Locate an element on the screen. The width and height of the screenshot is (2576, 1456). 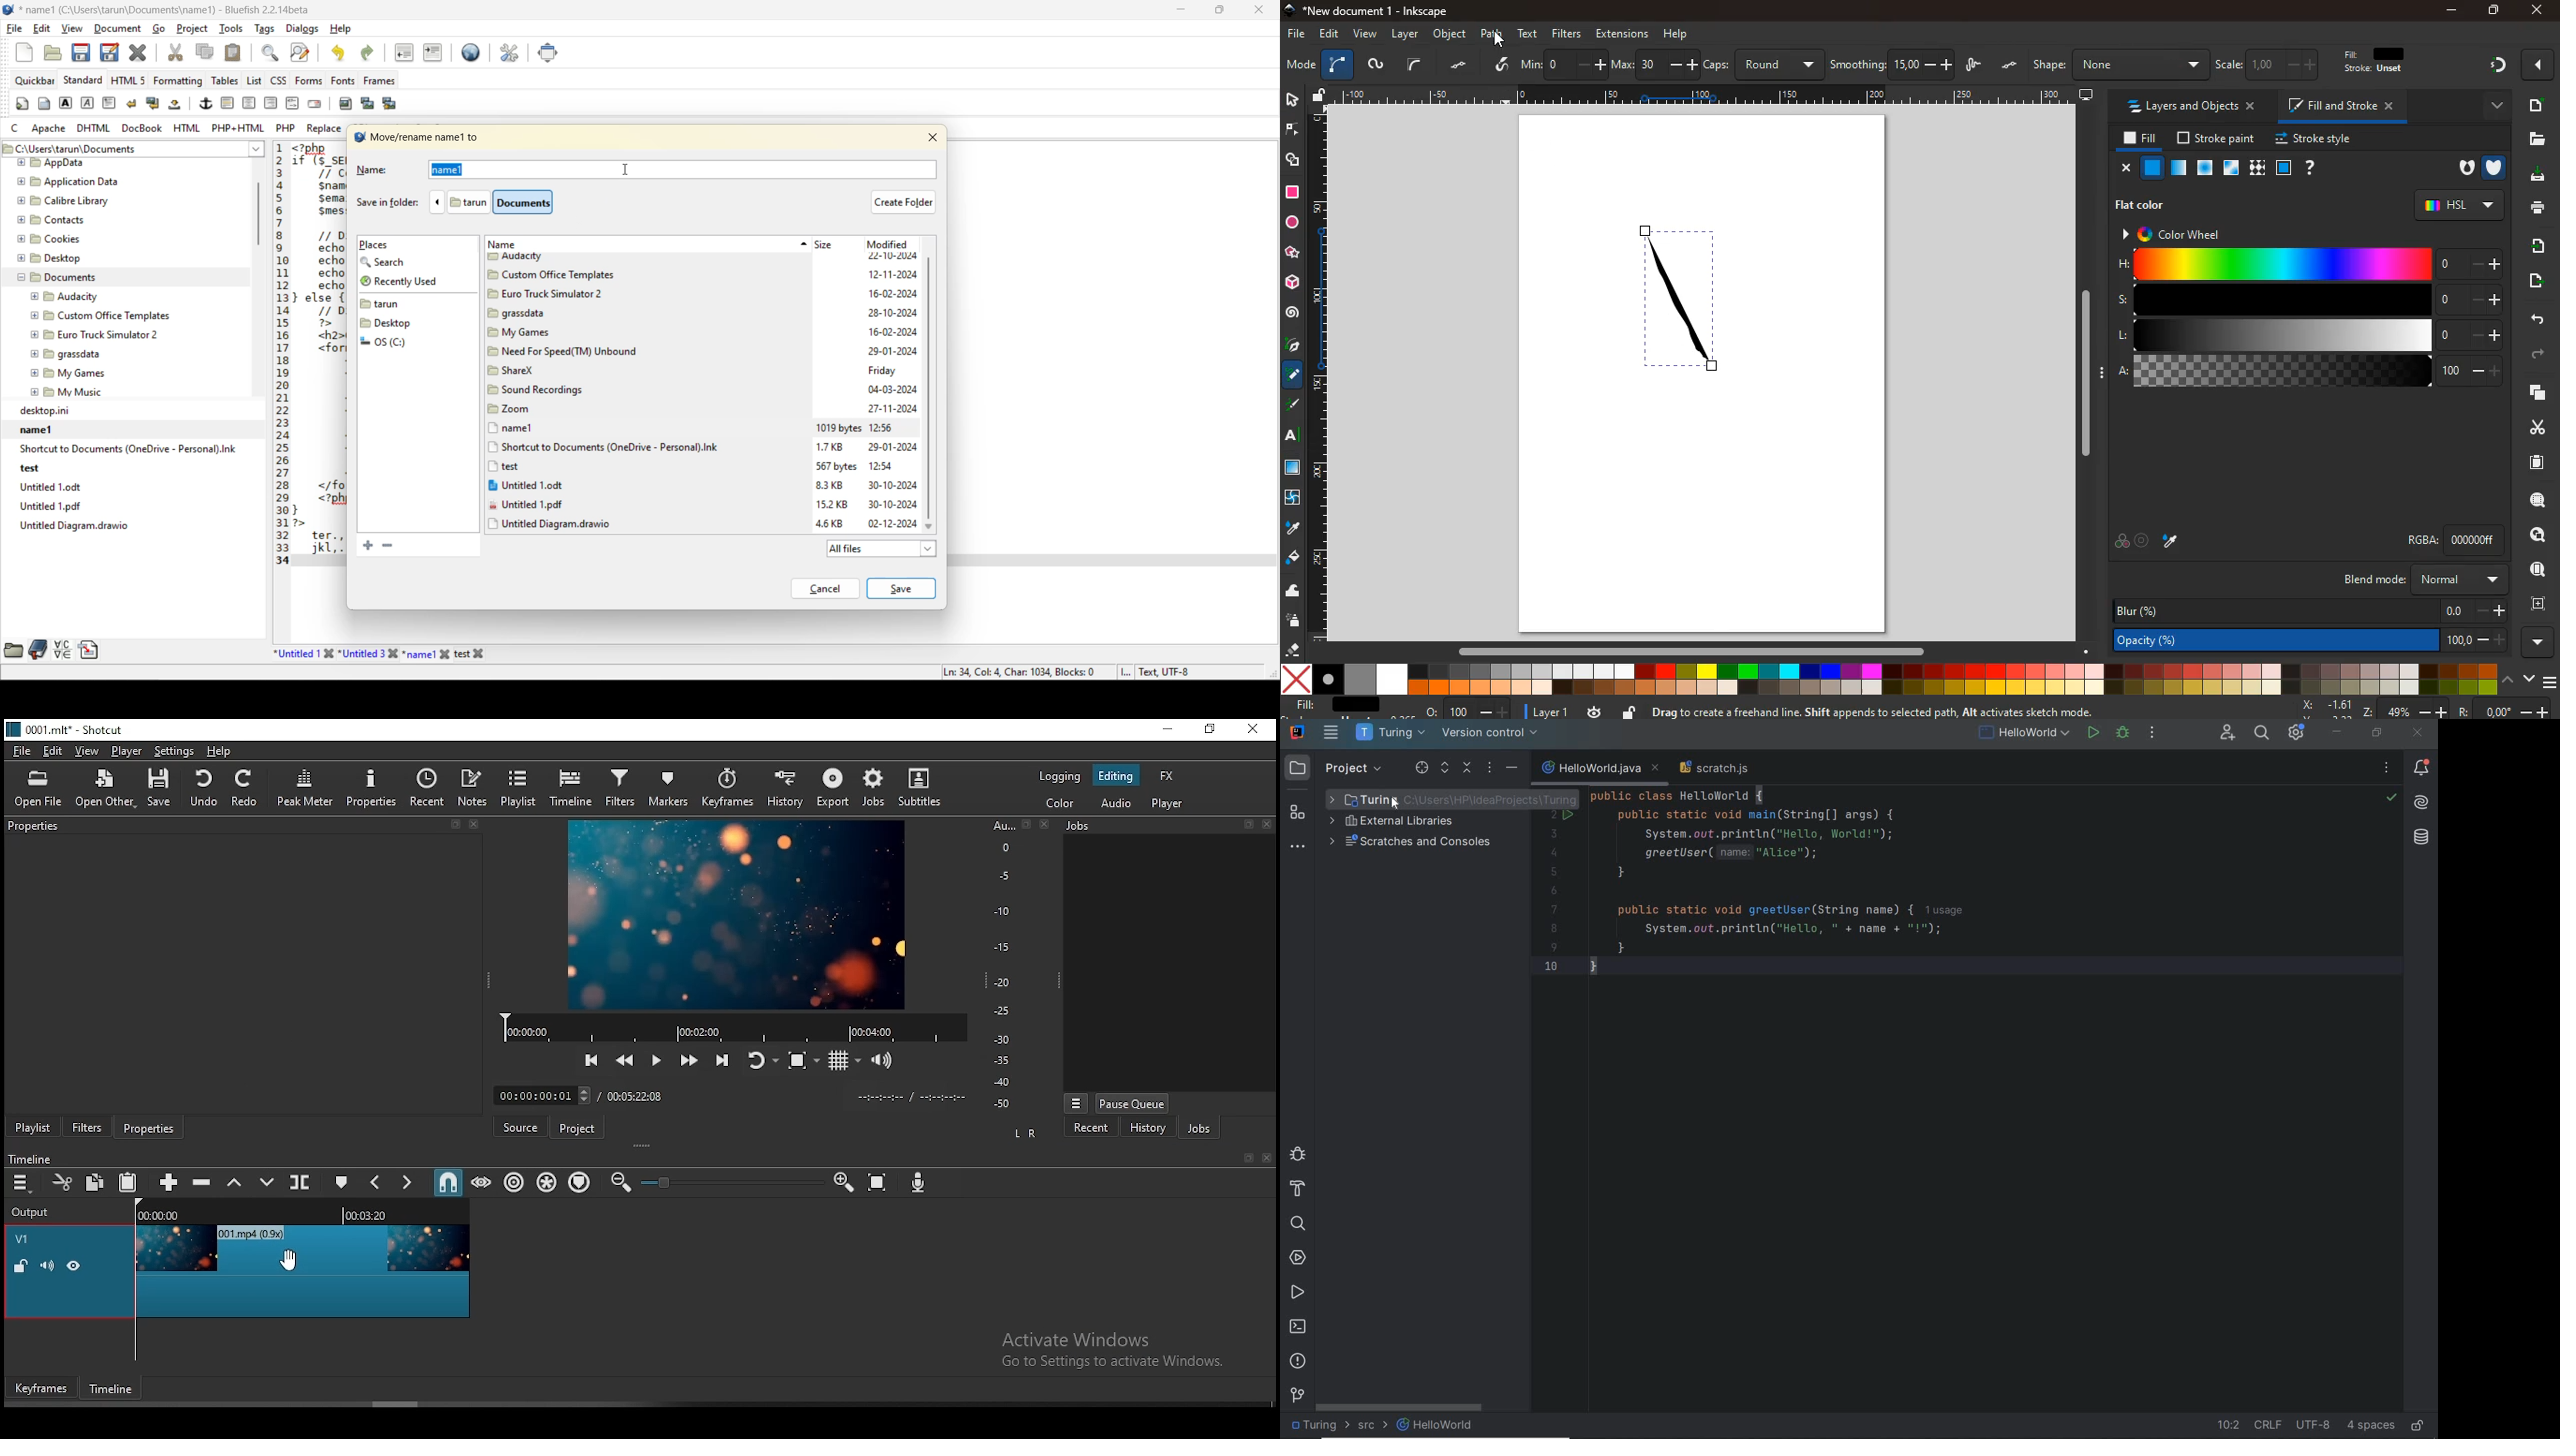
right justify is located at coordinates (271, 105).